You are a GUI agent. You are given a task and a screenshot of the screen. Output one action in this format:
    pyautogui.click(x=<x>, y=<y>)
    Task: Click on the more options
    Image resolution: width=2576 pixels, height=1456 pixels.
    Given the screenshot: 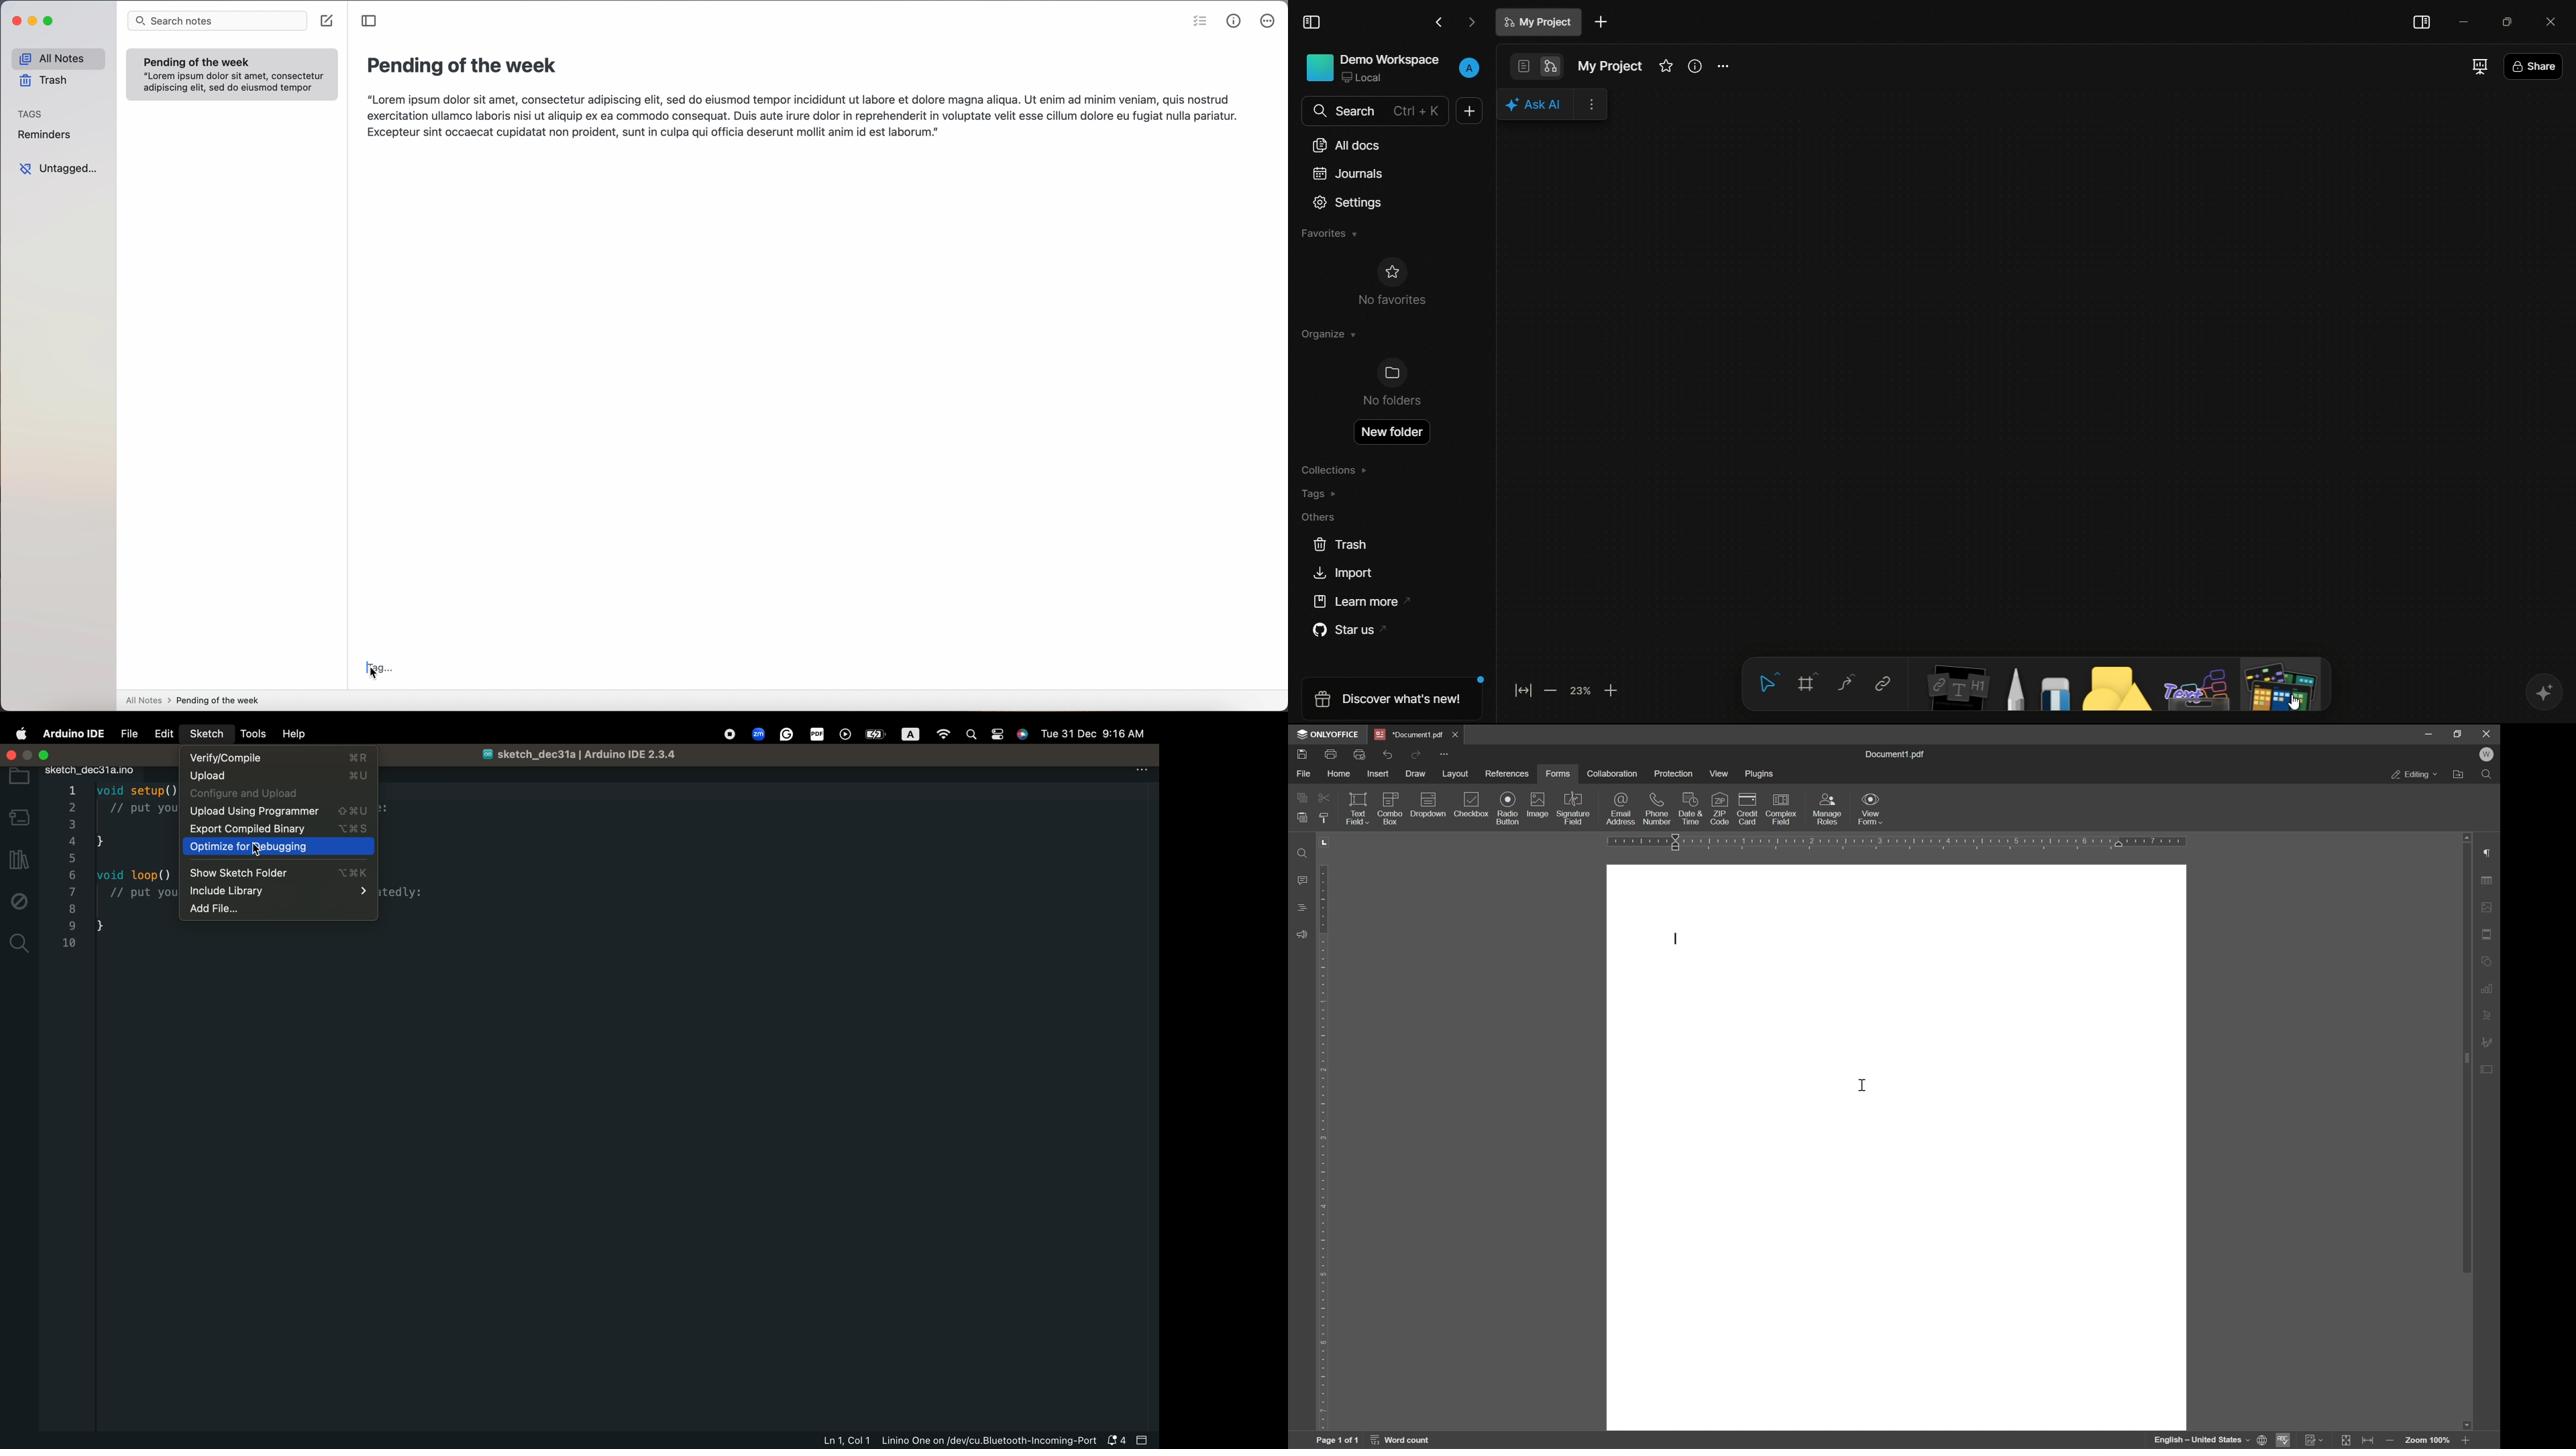 What is the action you would take?
    pyautogui.click(x=1593, y=106)
    